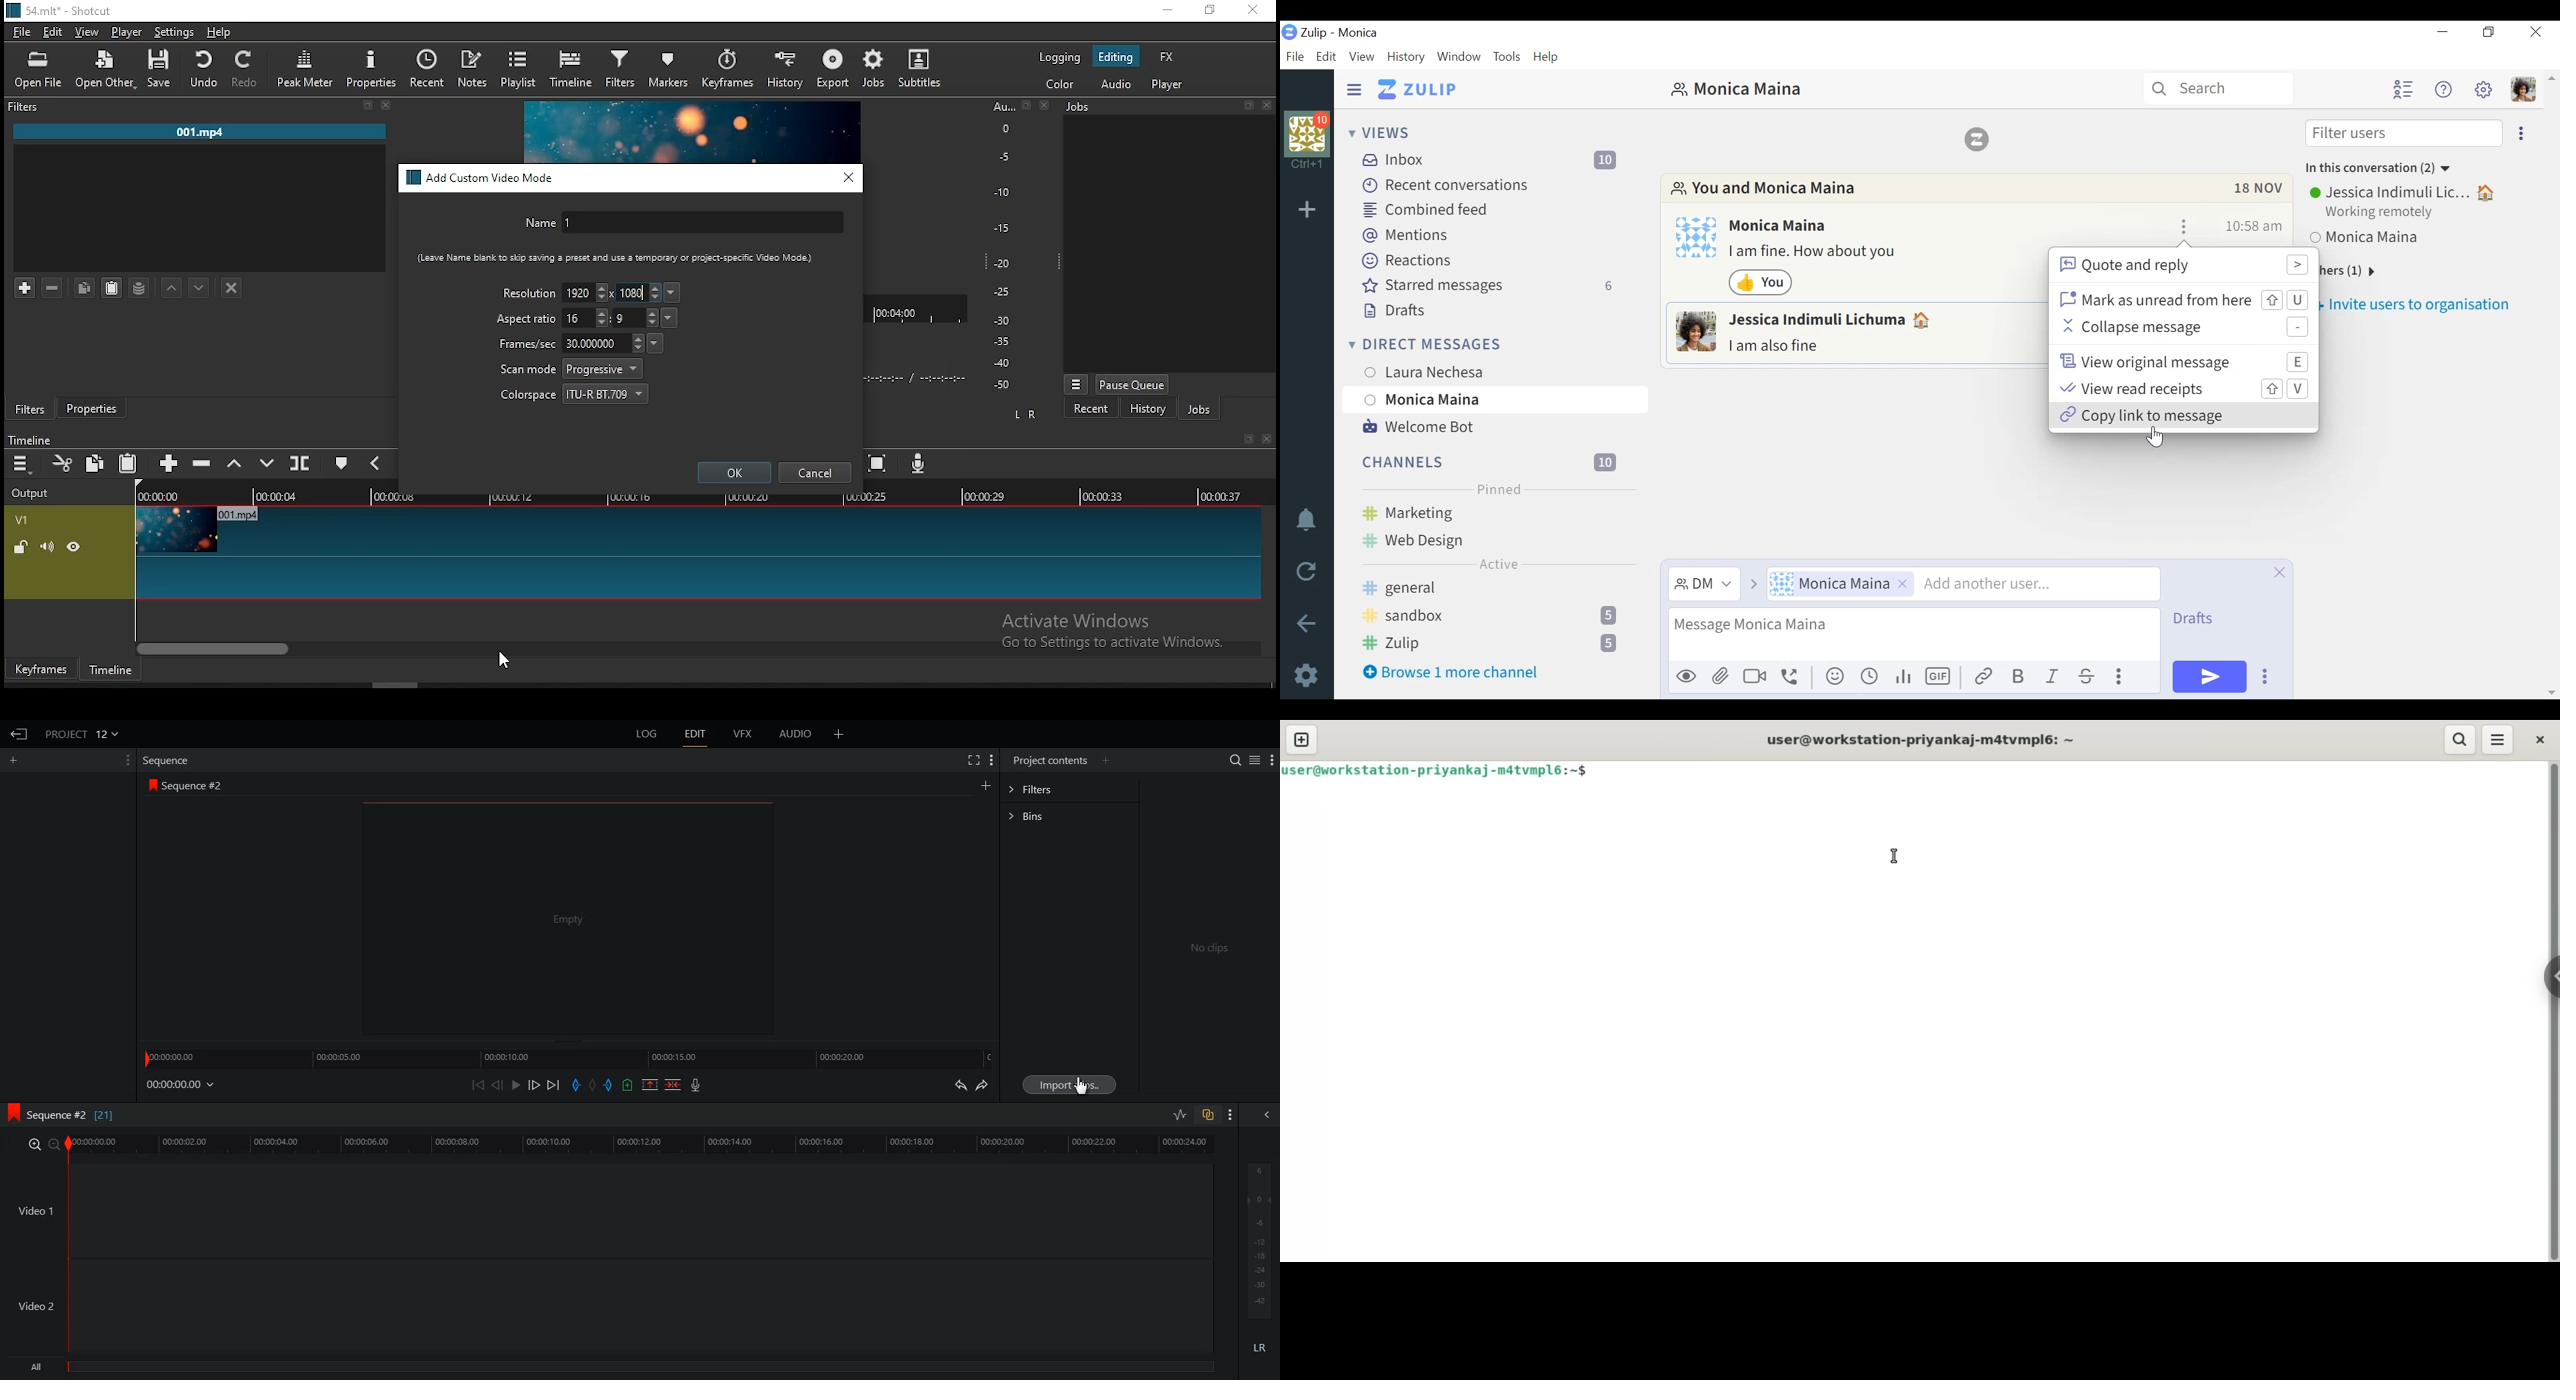 This screenshot has height=1400, width=2576. Describe the element at coordinates (2403, 89) in the screenshot. I see `Hide user list` at that location.